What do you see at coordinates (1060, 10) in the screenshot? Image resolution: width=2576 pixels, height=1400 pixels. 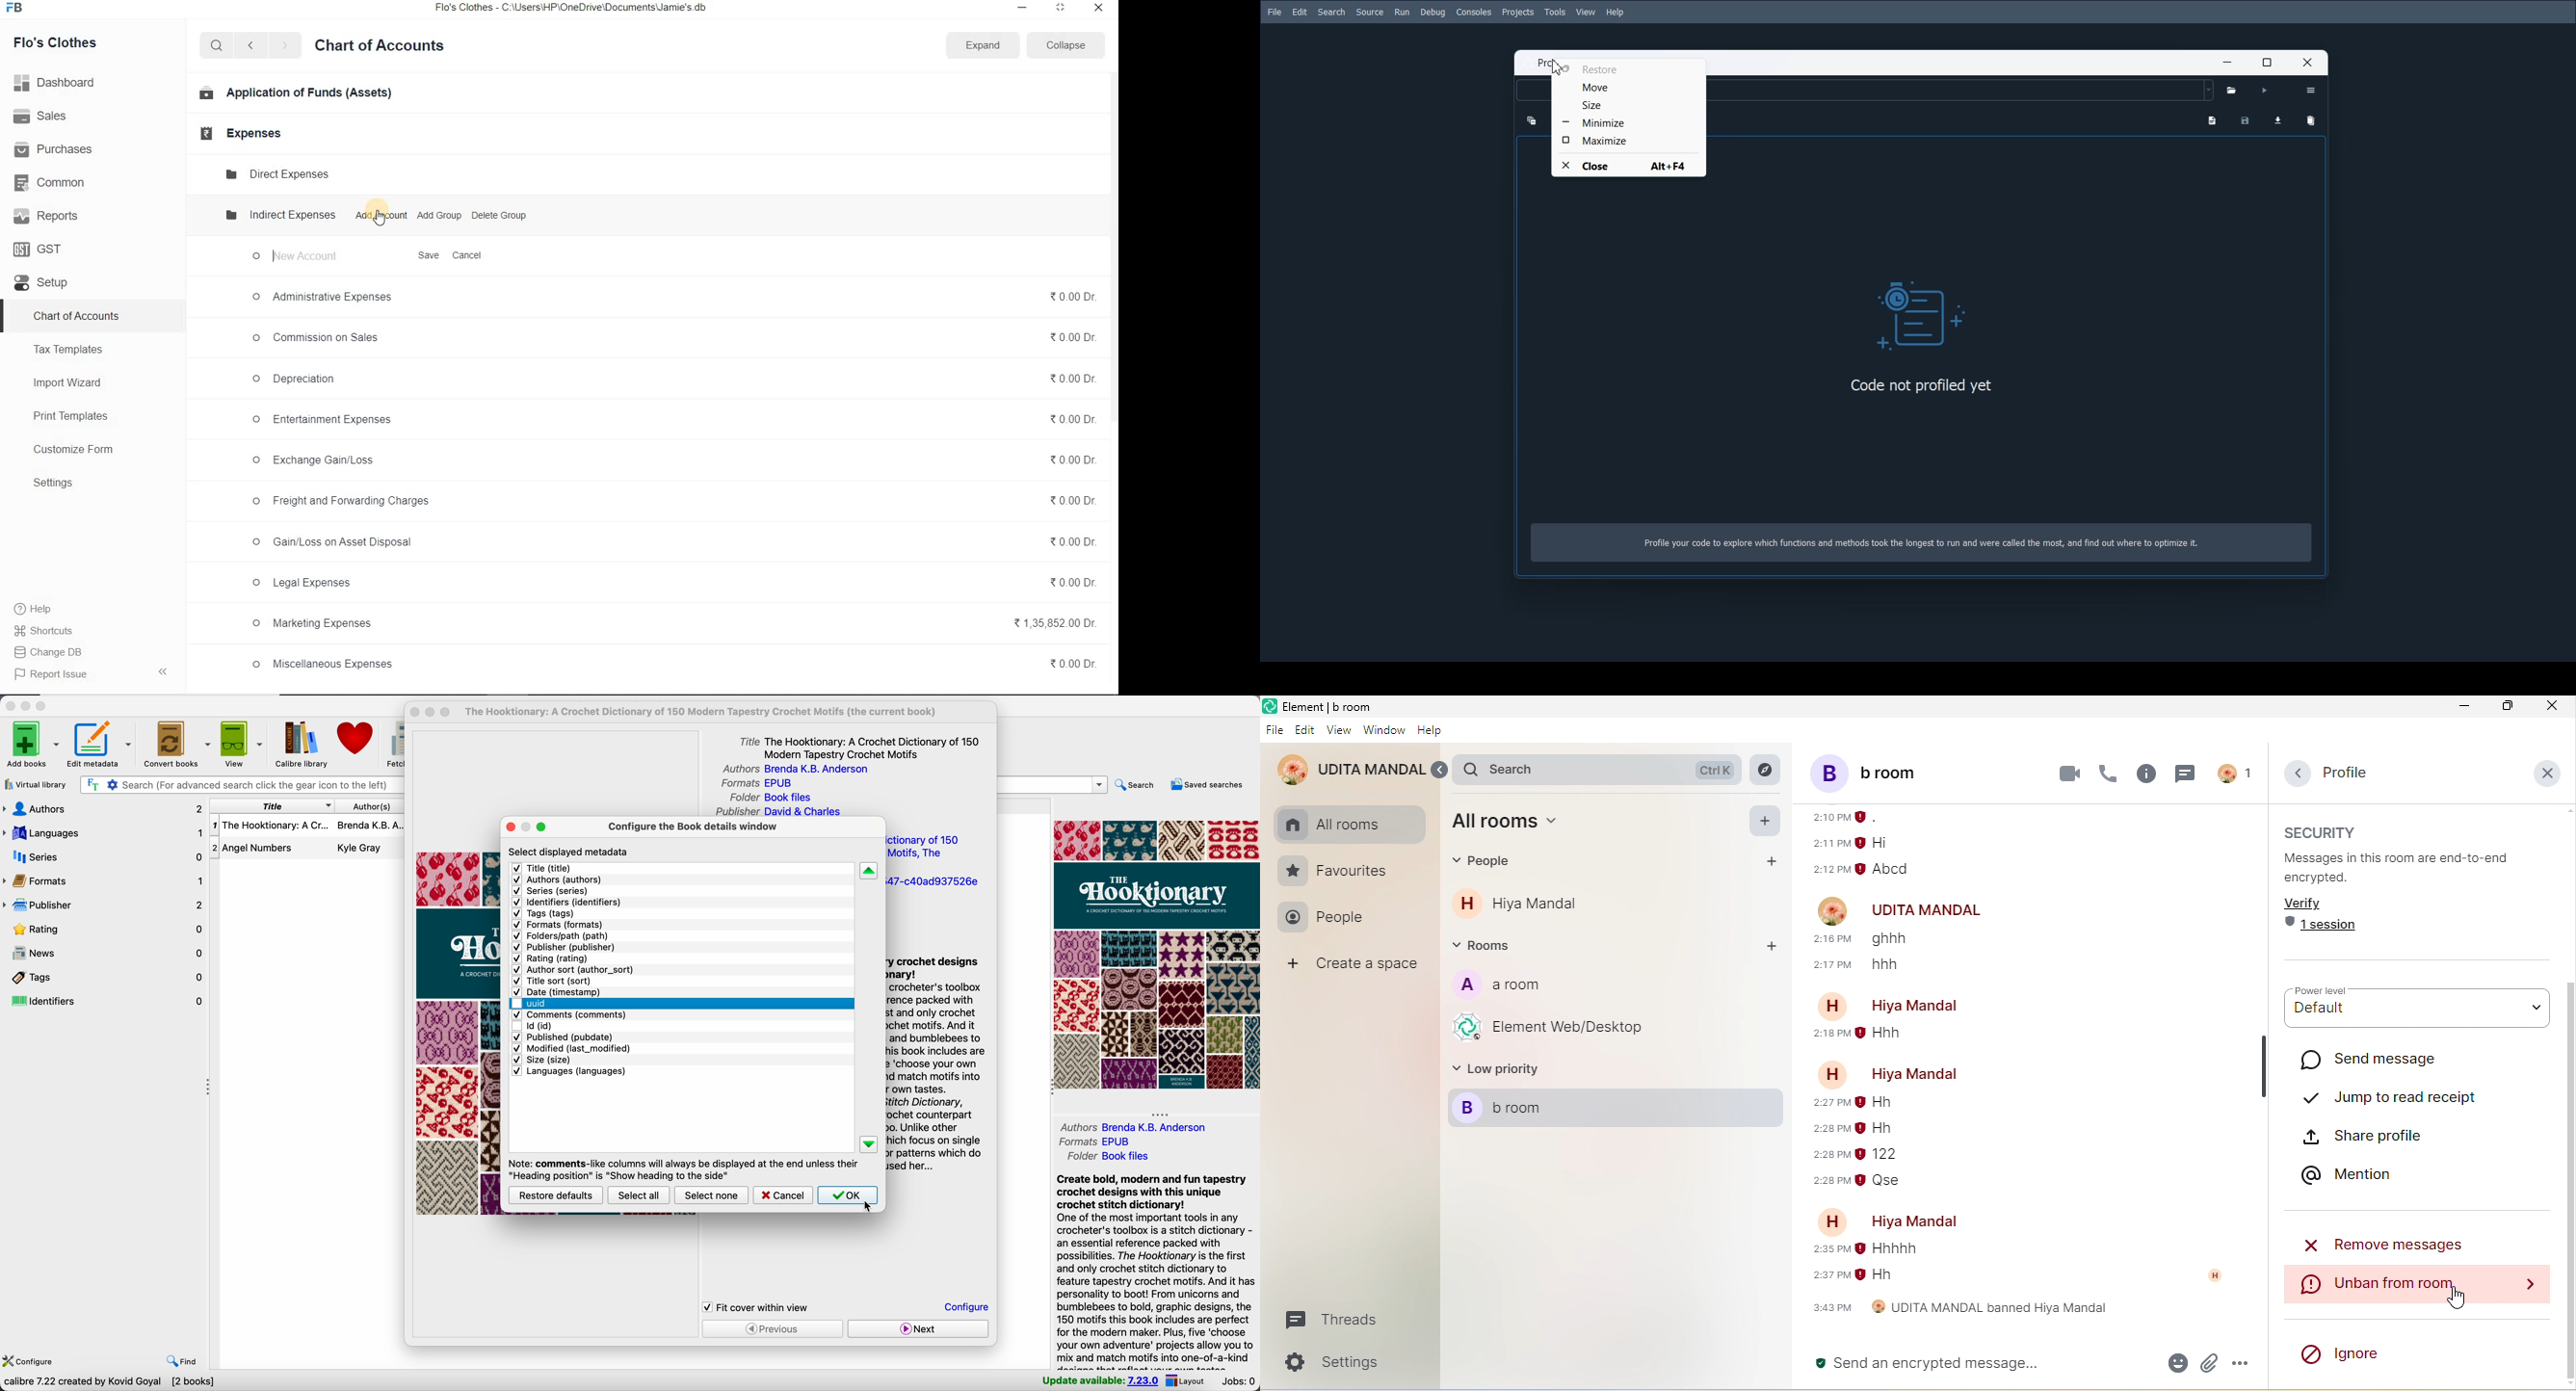 I see `restore down` at bounding box center [1060, 10].